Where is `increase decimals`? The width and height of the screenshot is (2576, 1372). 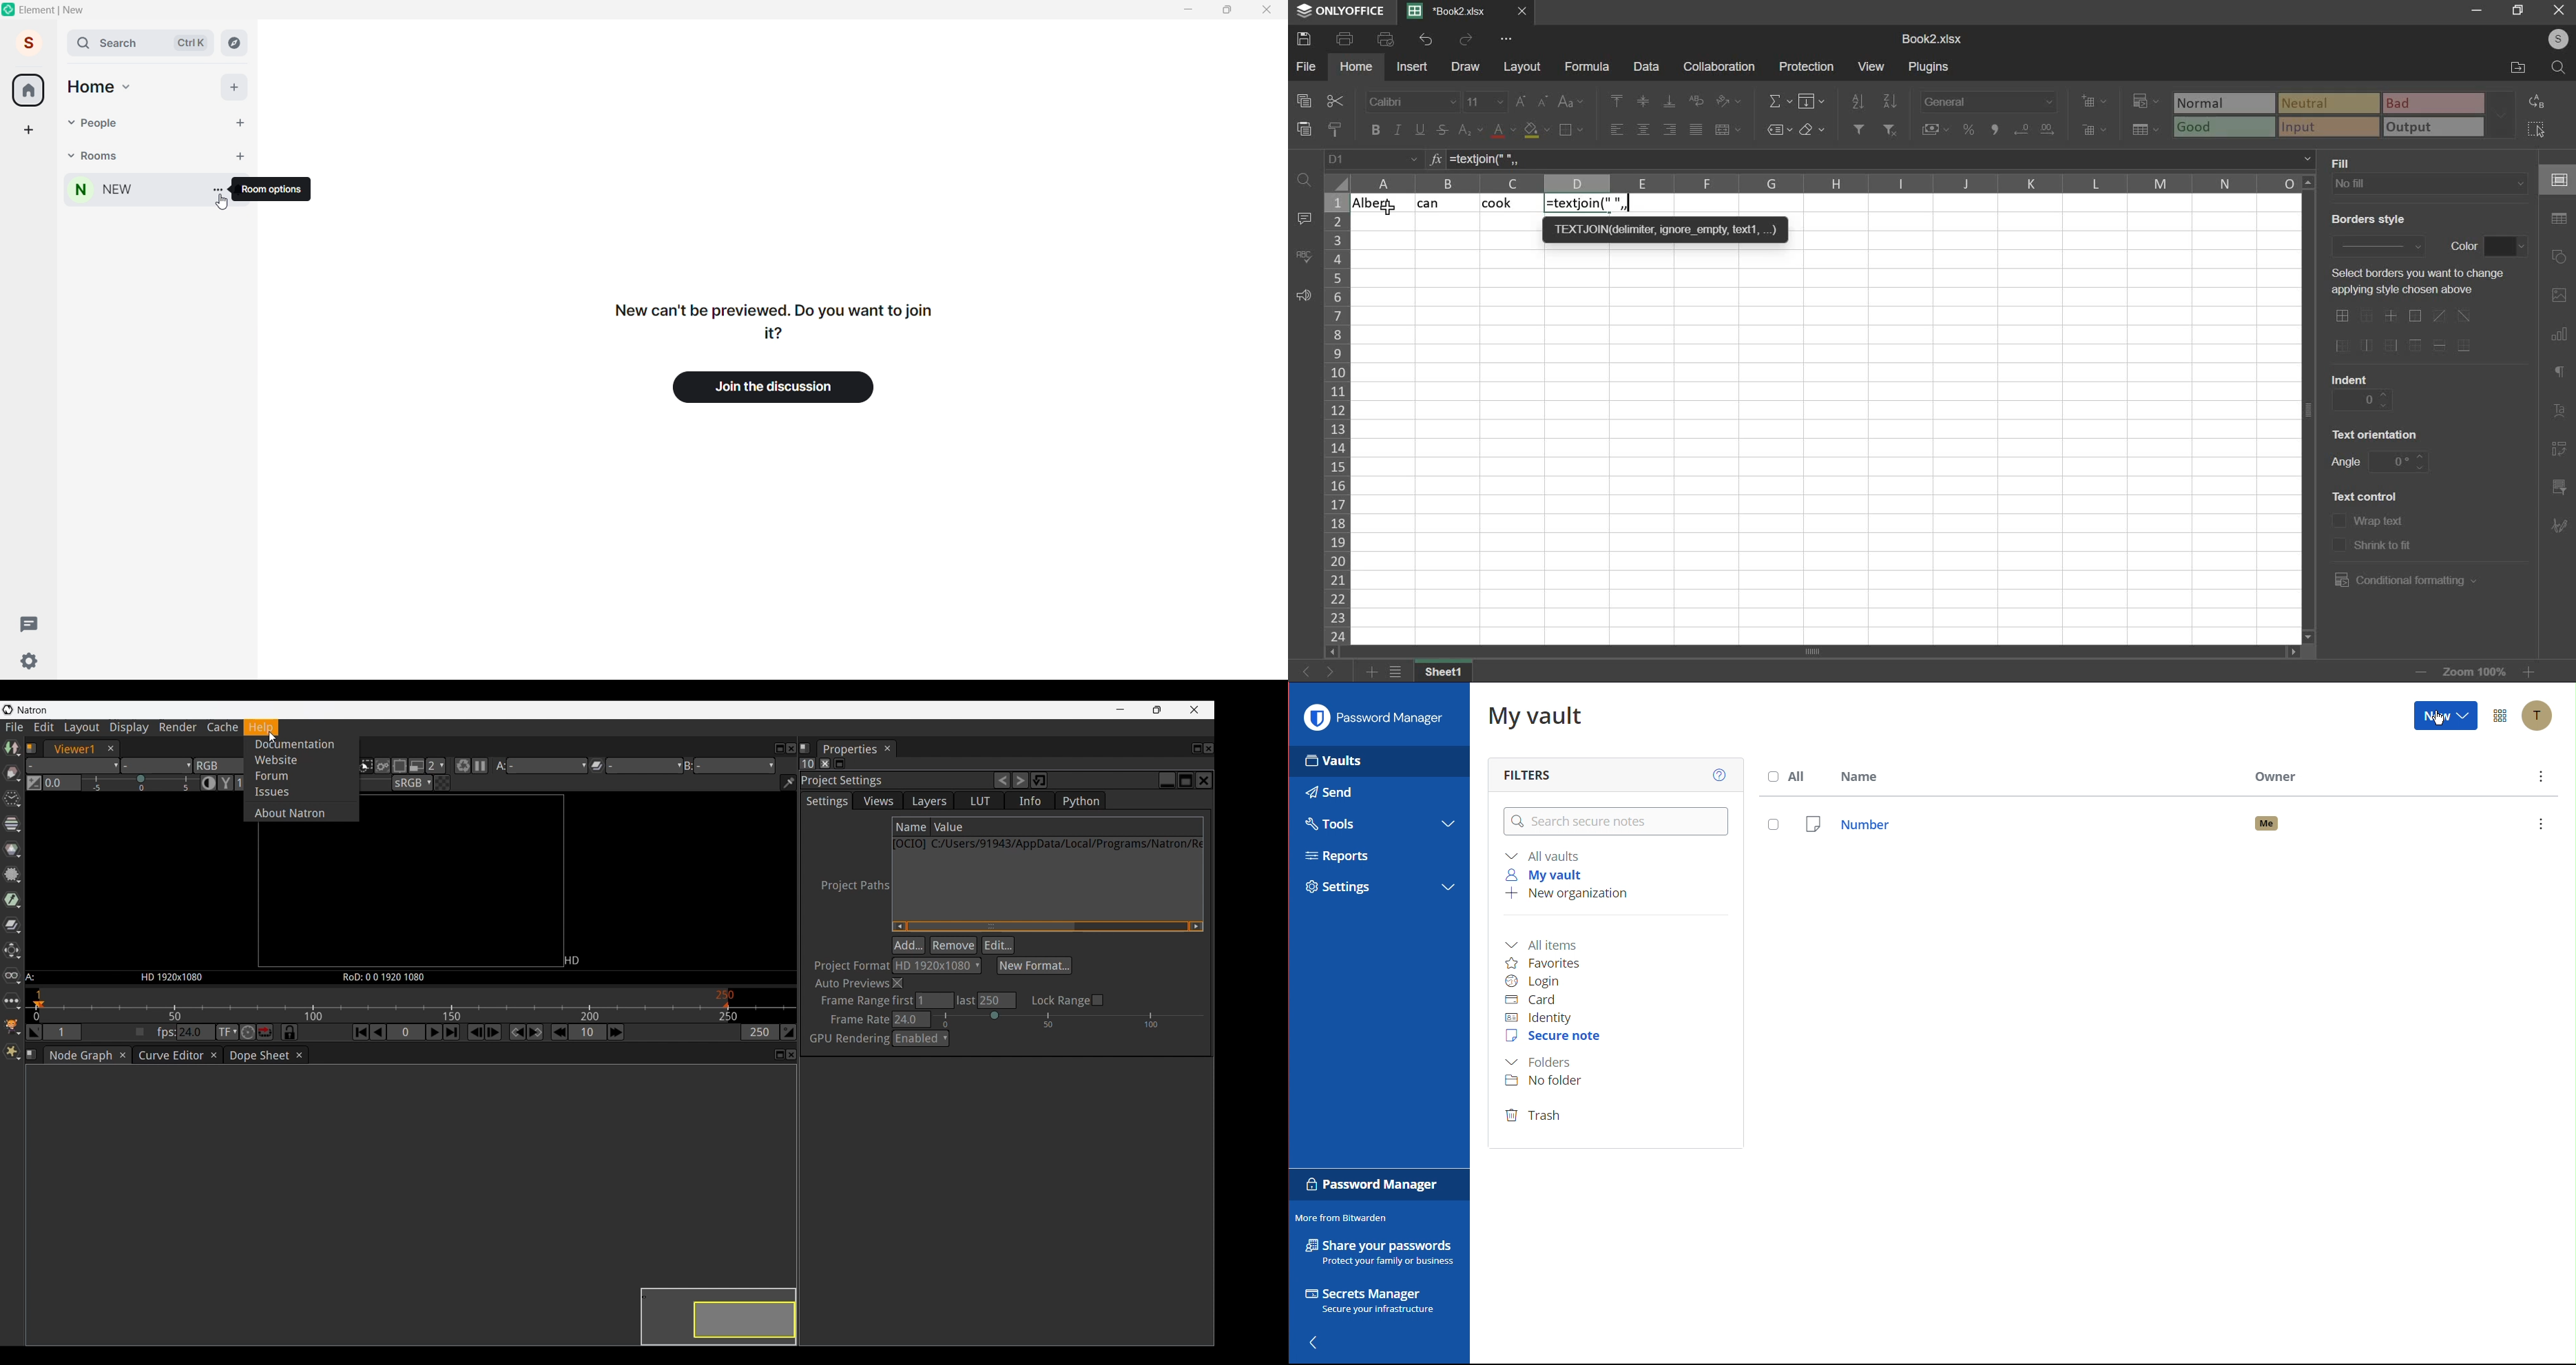 increase decimals is located at coordinates (2022, 127).